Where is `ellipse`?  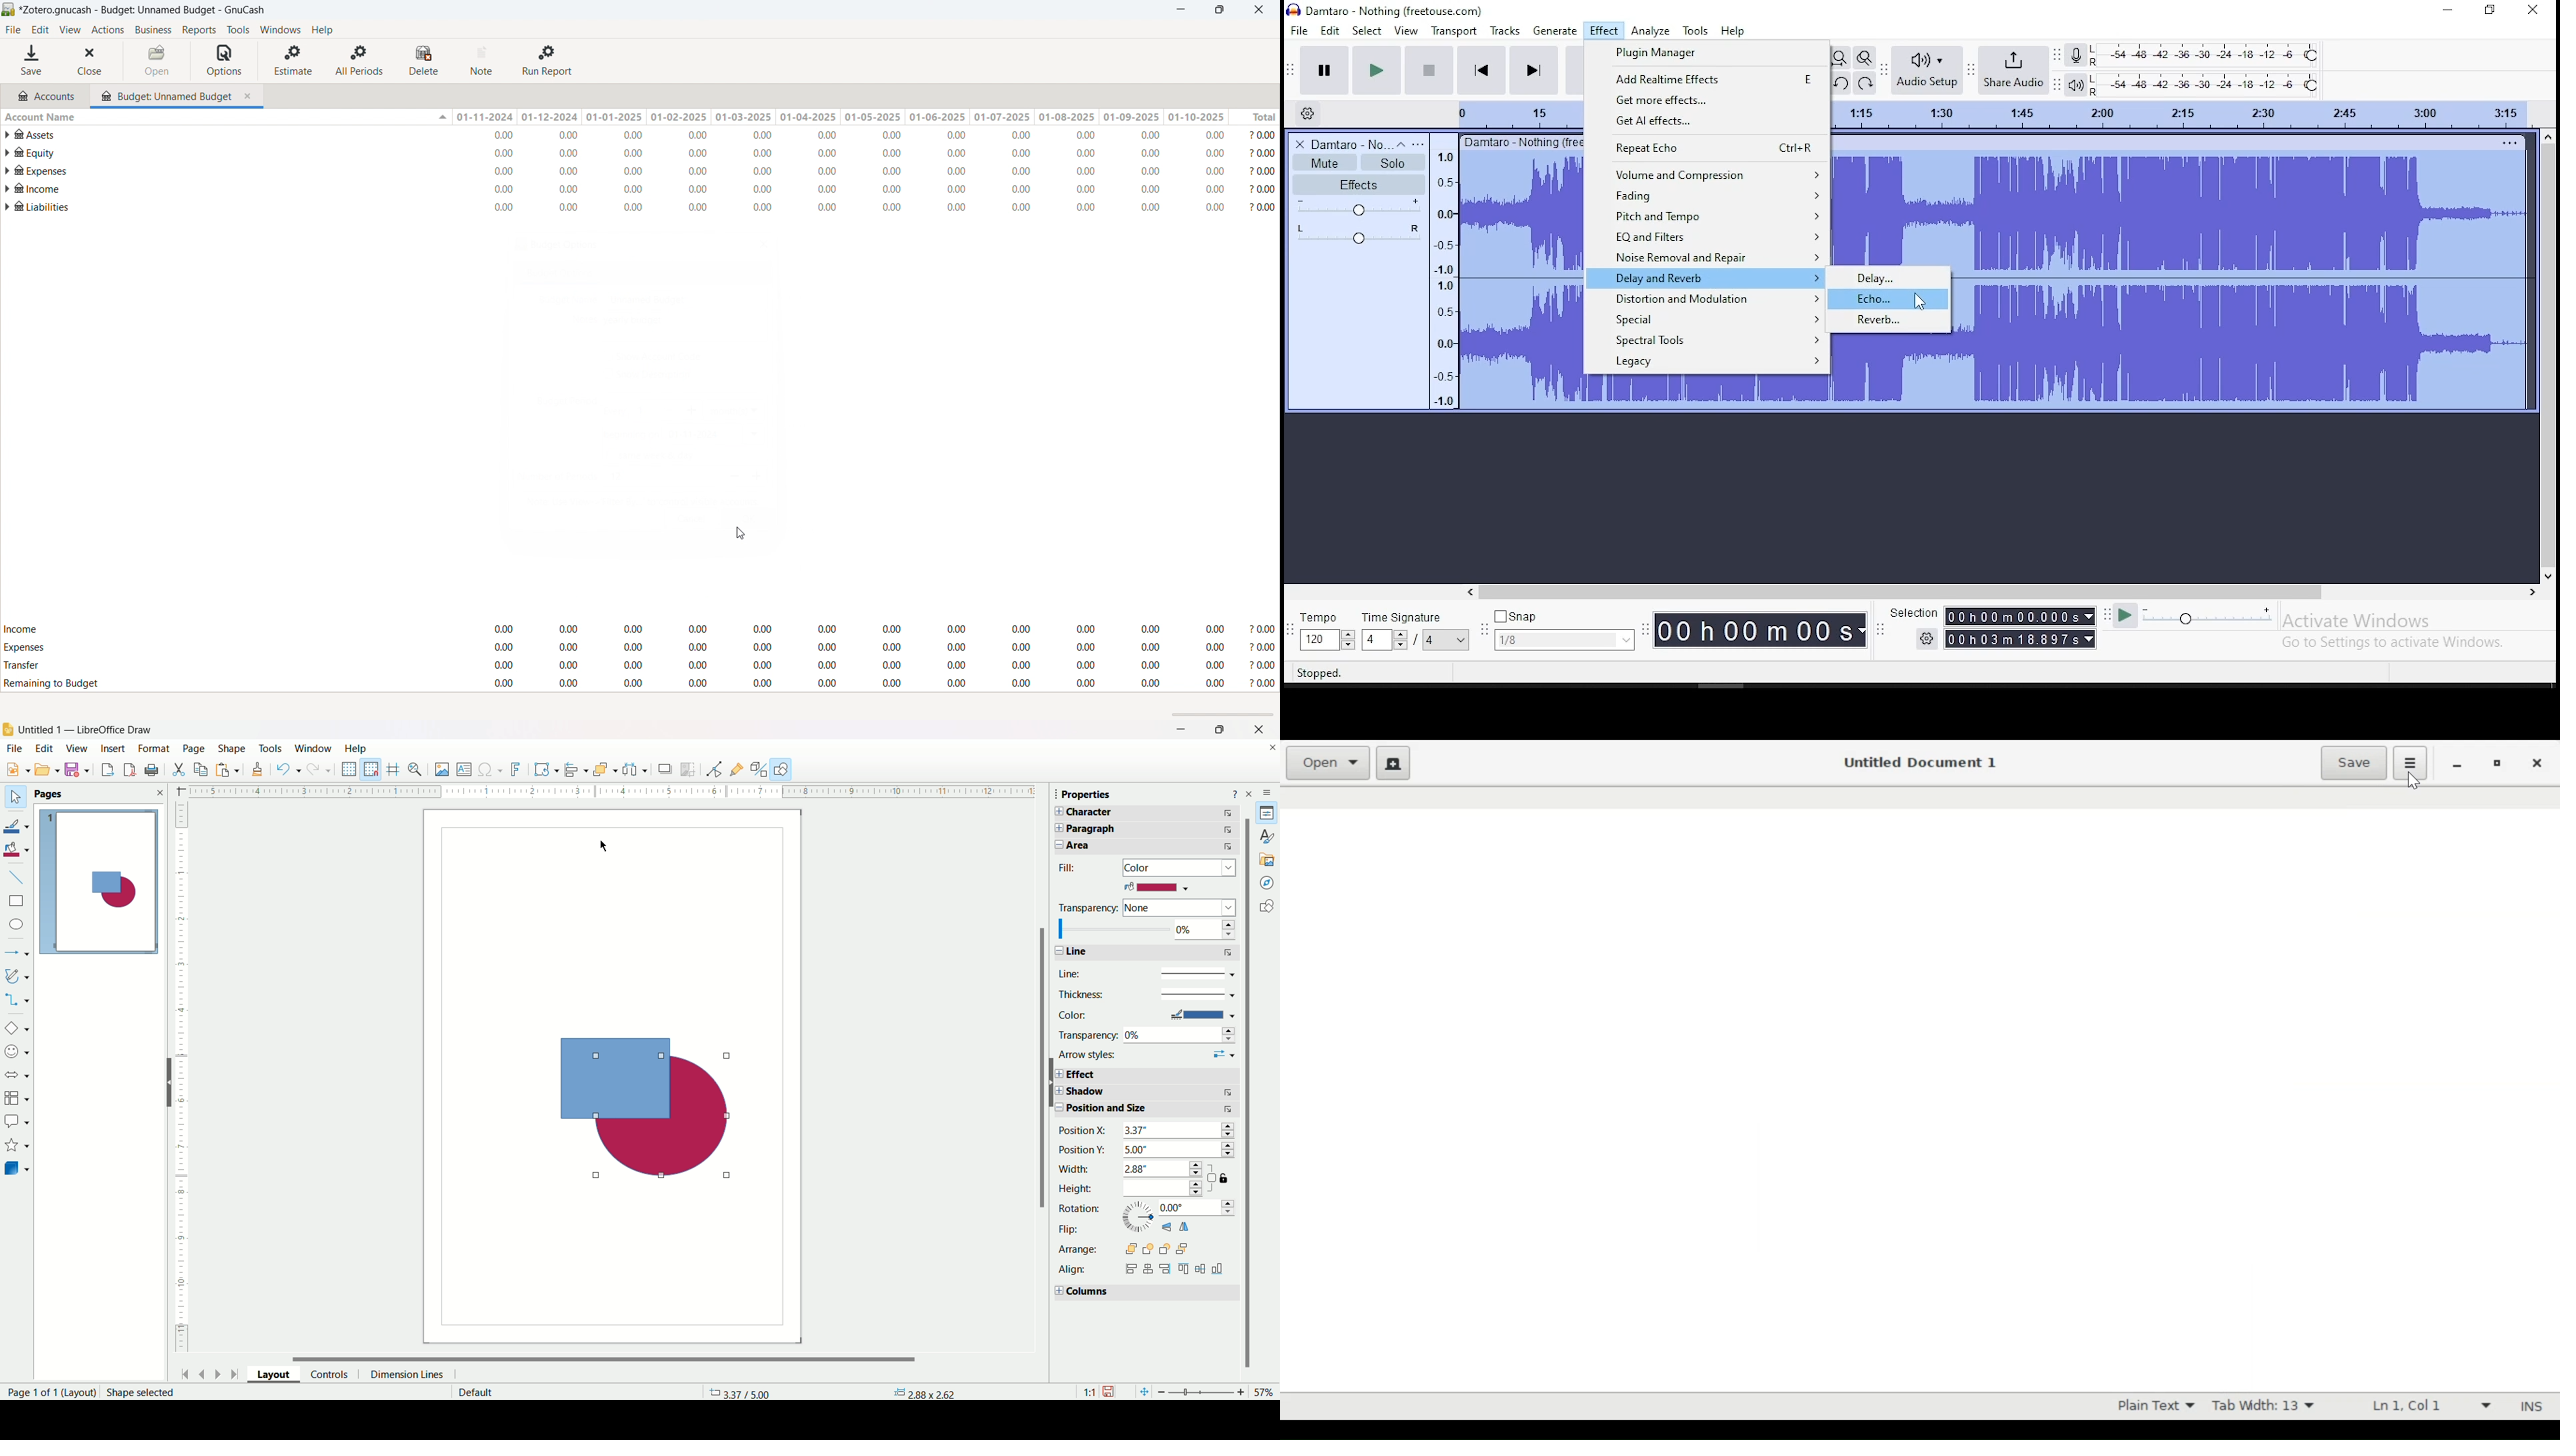
ellipse is located at coordinates (15, 925).